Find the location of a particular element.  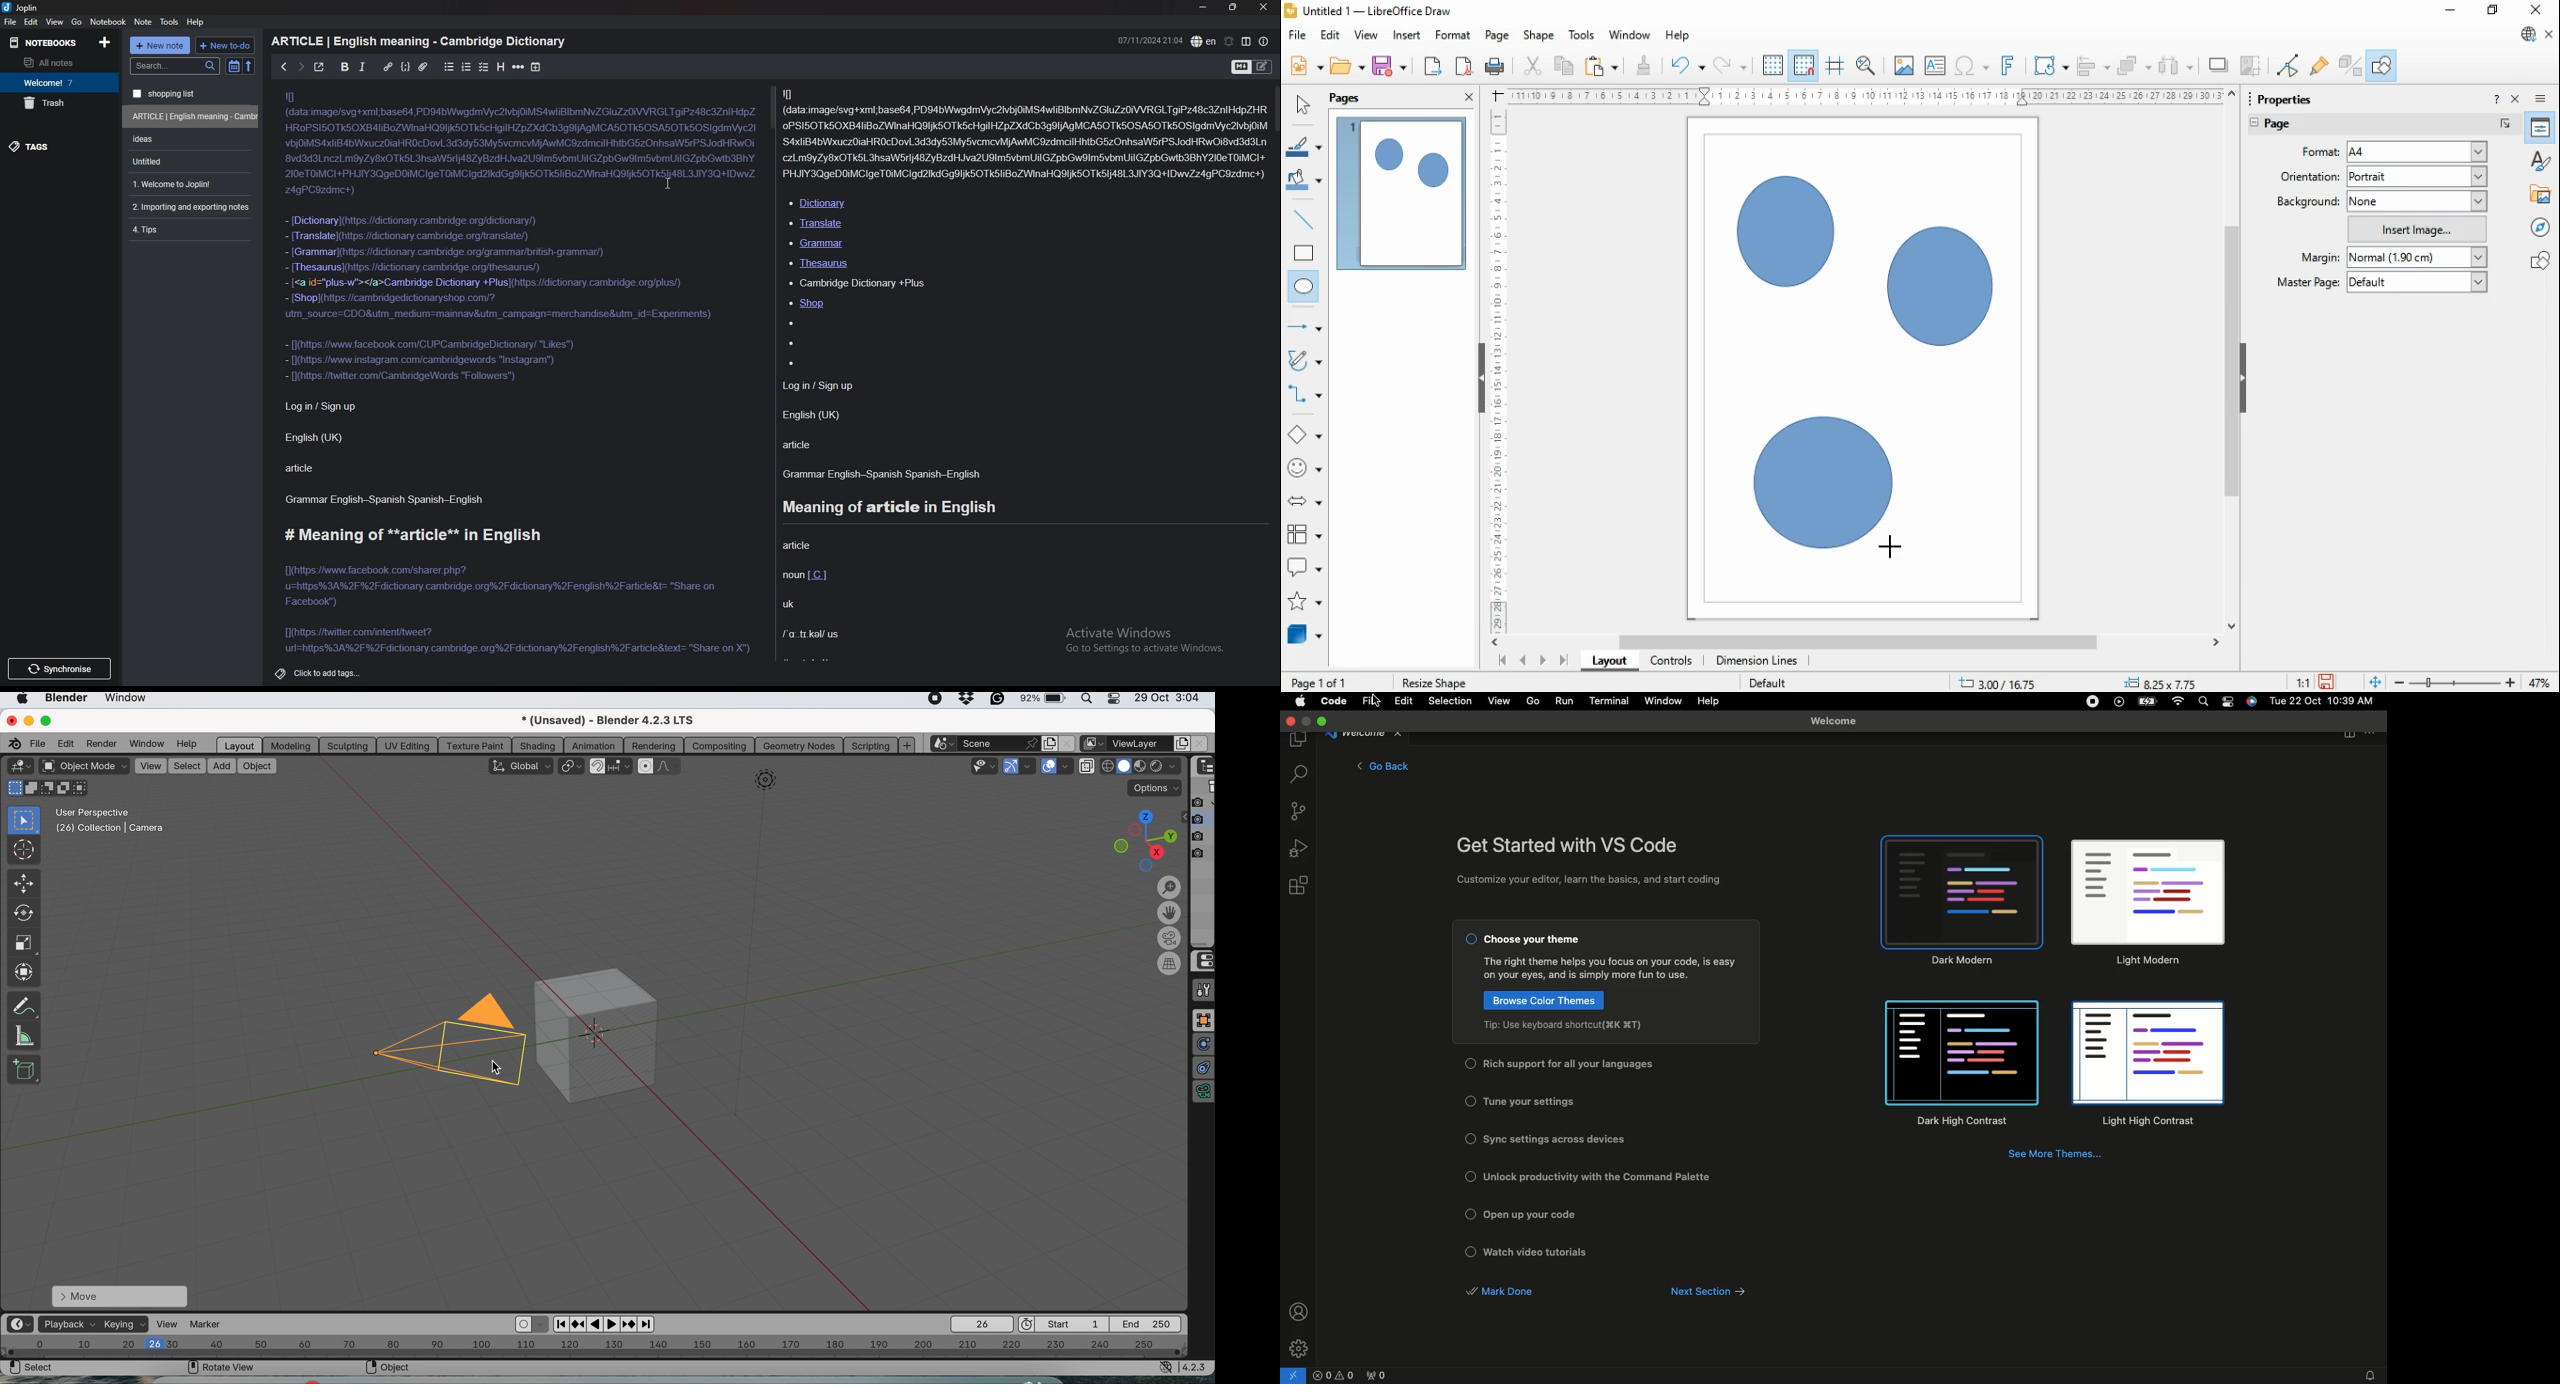

view is located at coordinates (1366, 35).